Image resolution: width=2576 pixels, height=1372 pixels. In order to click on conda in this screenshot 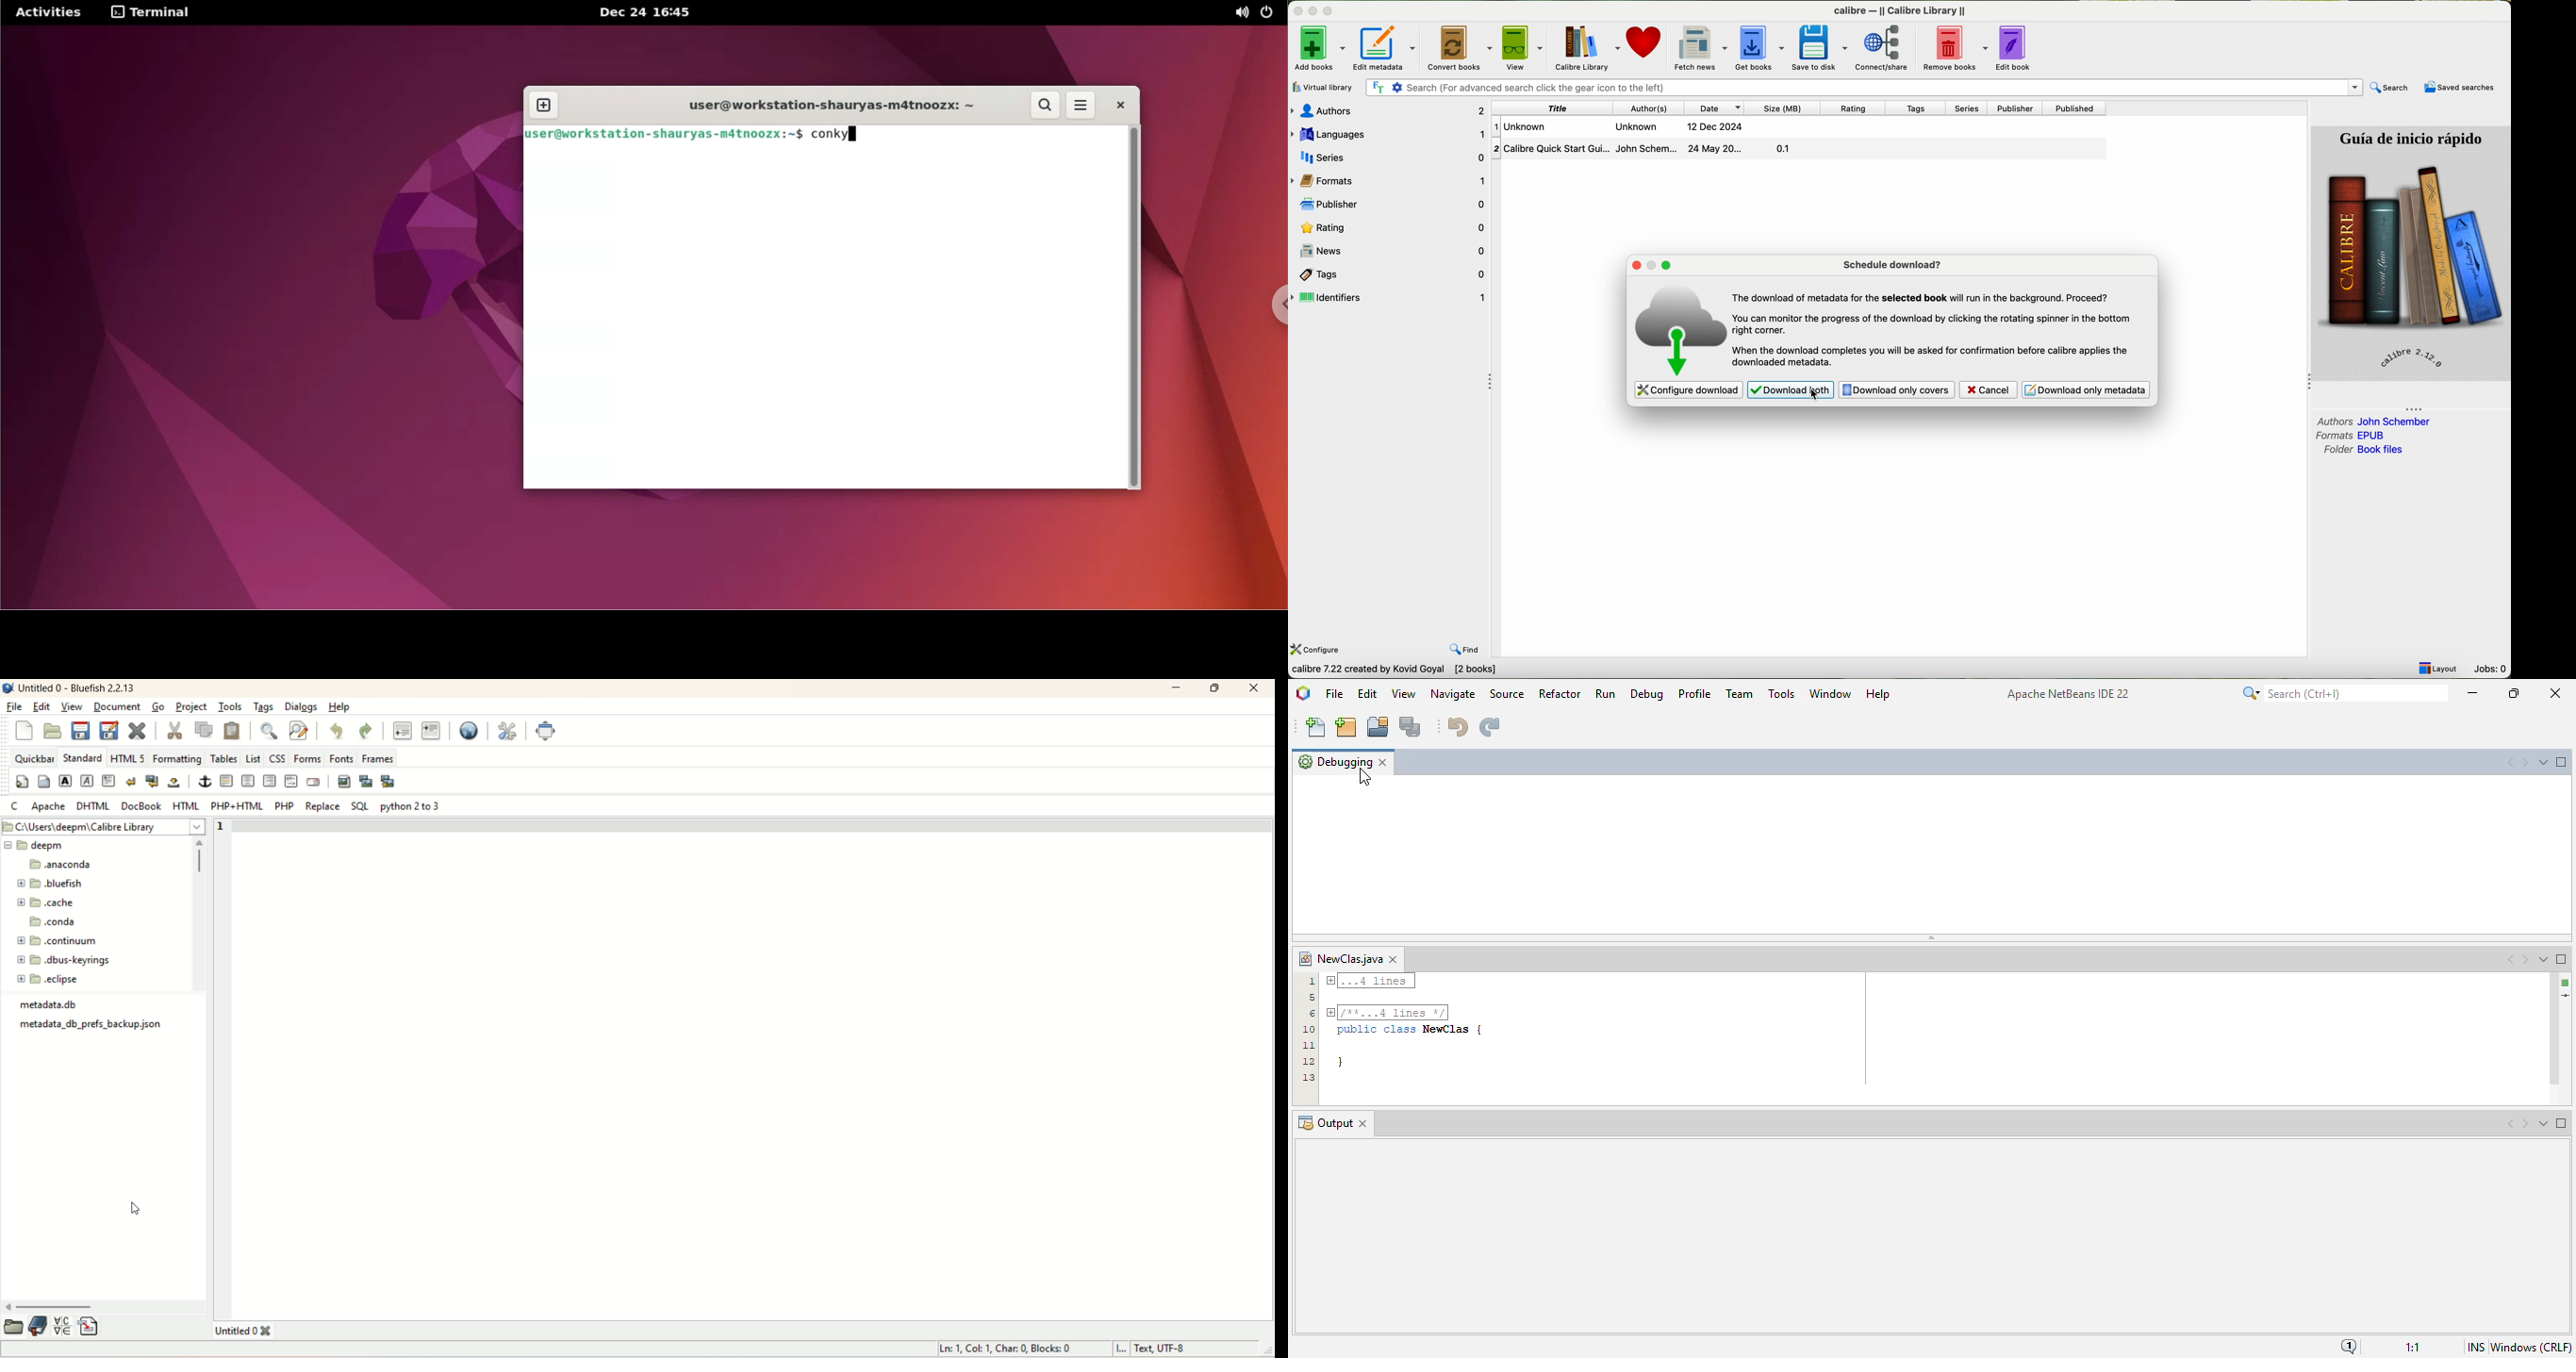, I will do `click(62, 923)`.